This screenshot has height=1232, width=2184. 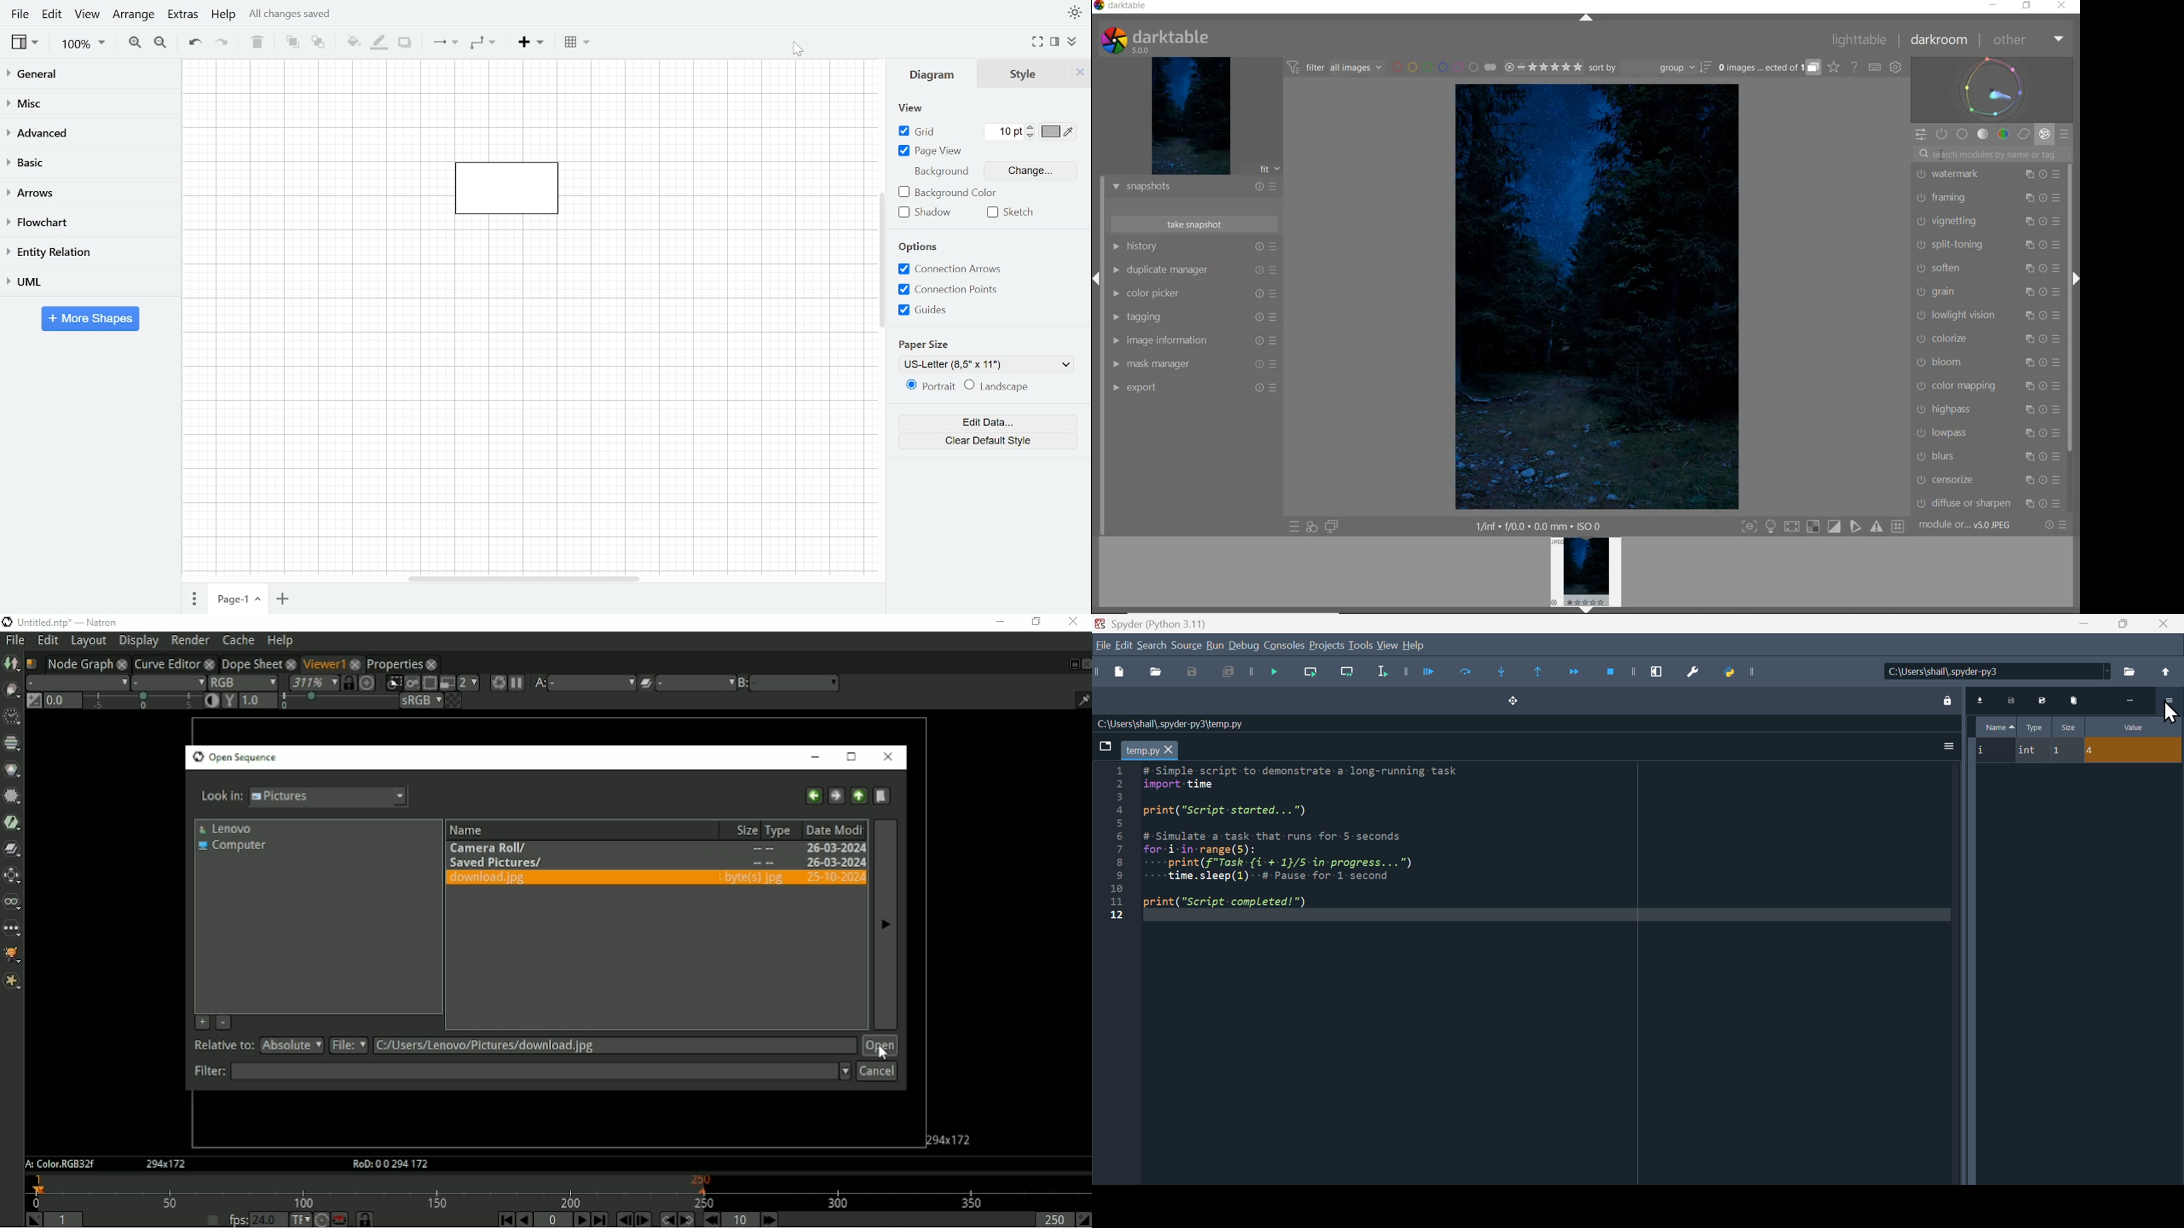 What do you see at coordinates (1059, 132) in the screenshot?
I see `Grid color` at bounding box center [1059, 132].